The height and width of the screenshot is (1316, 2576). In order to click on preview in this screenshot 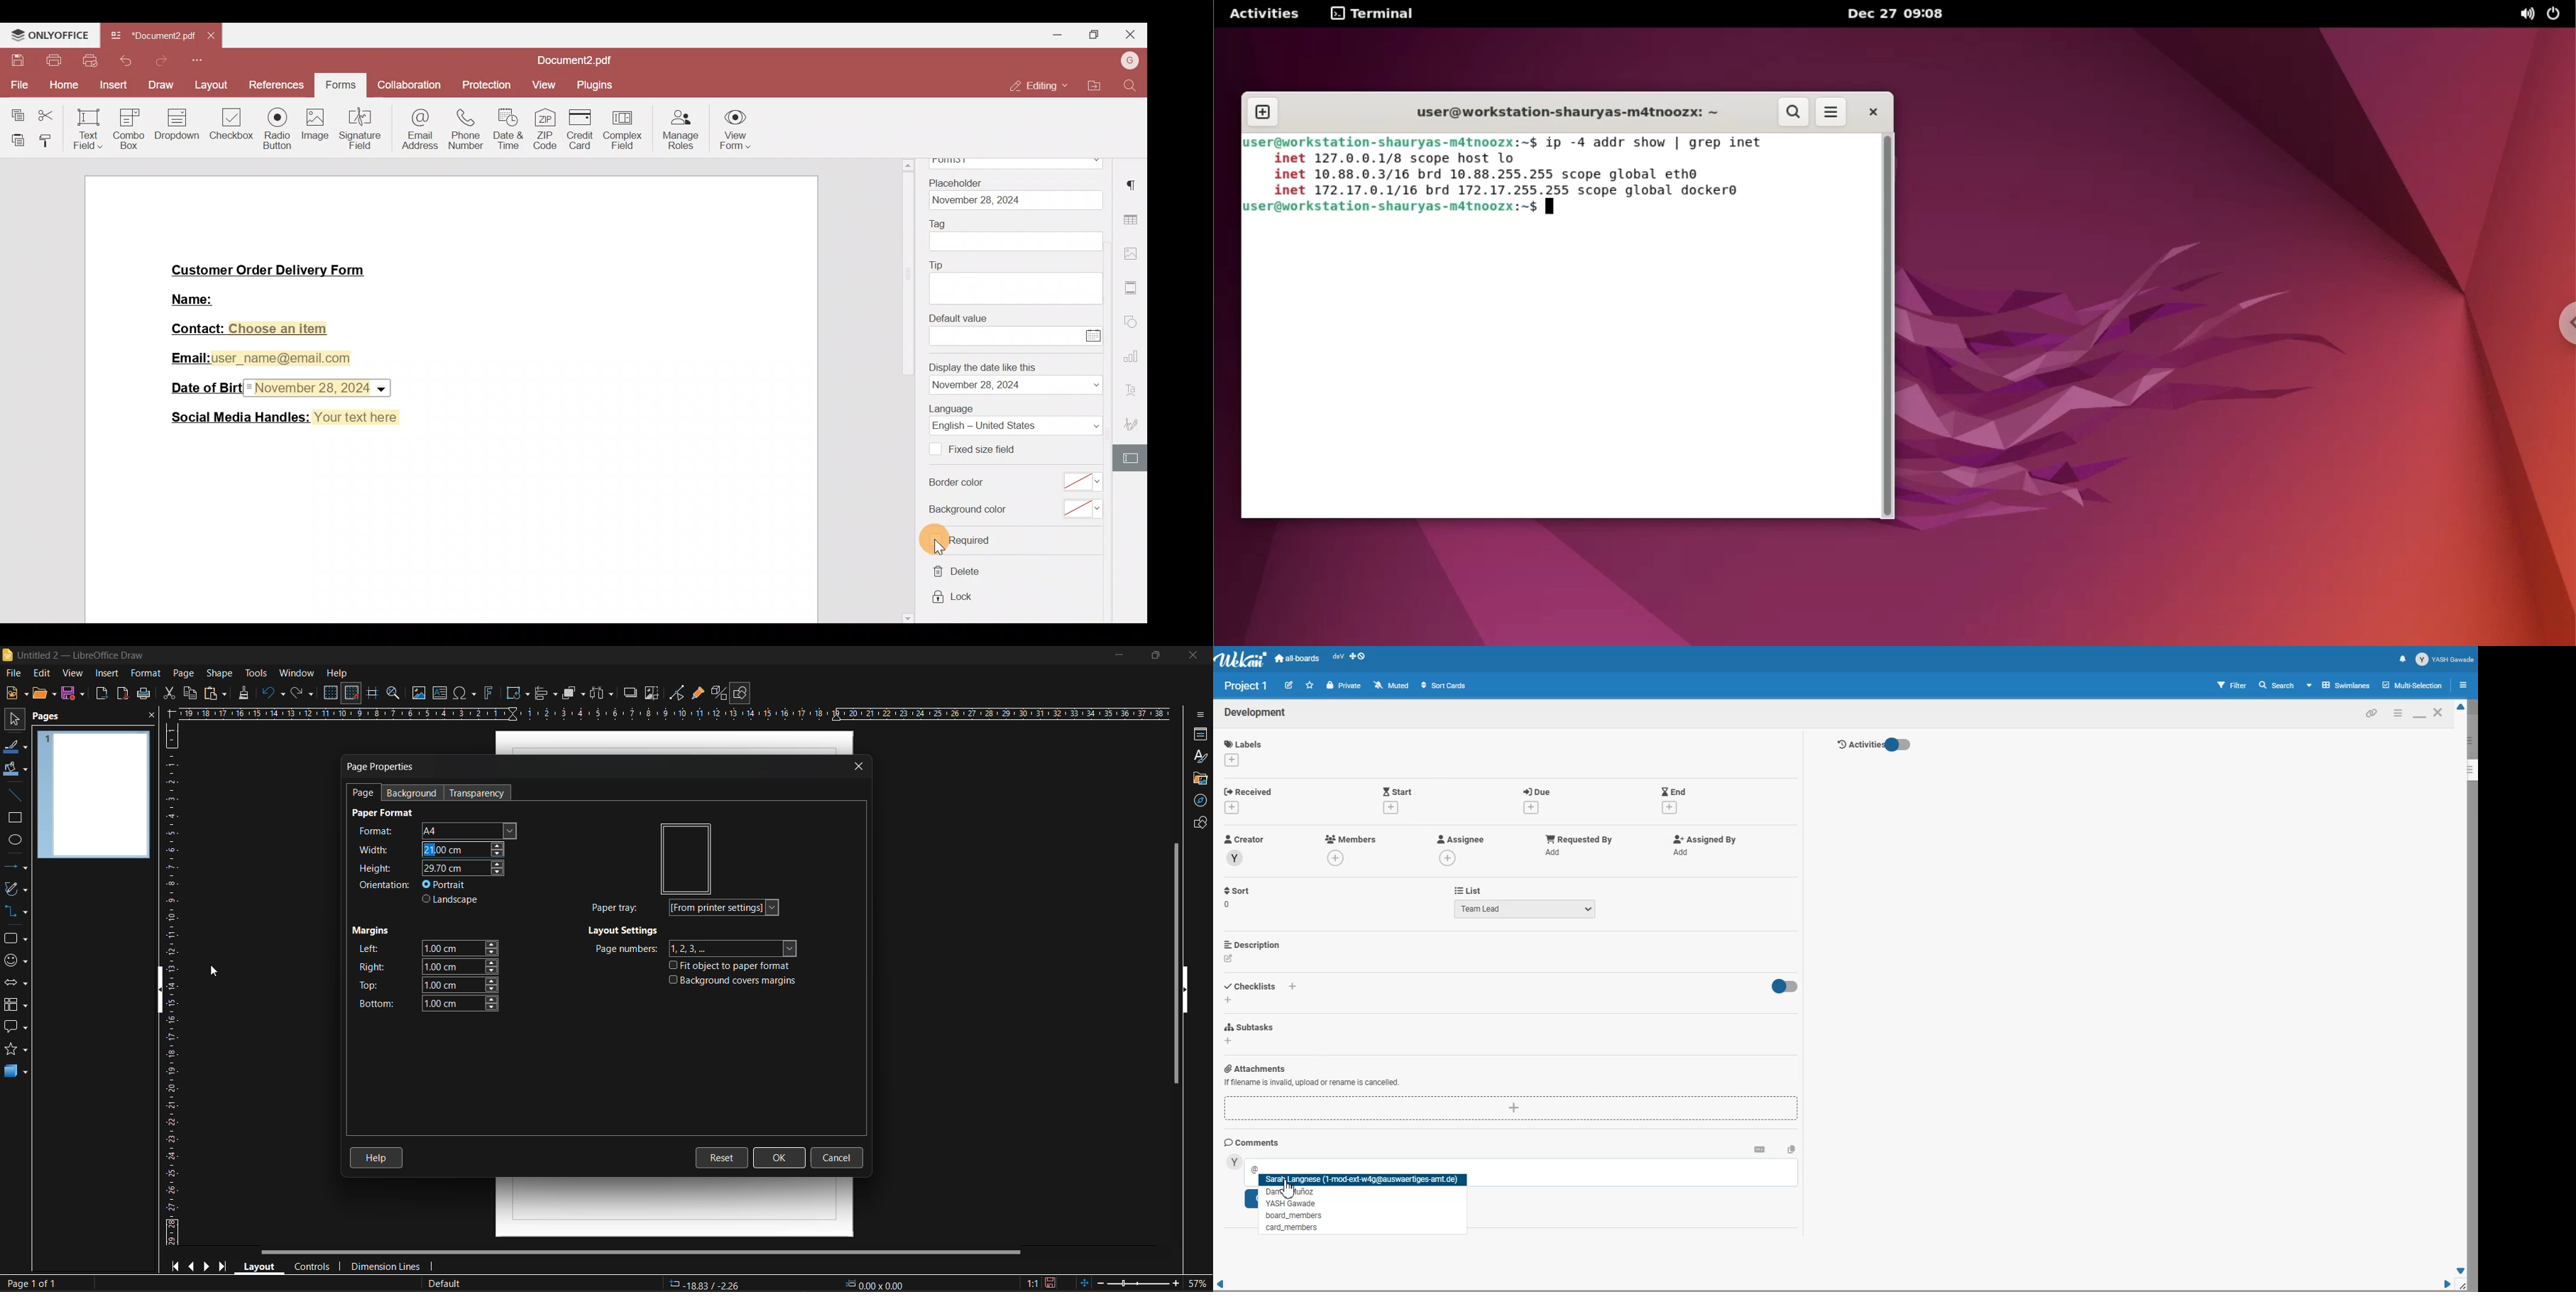, I will do `click(688, 857)`.